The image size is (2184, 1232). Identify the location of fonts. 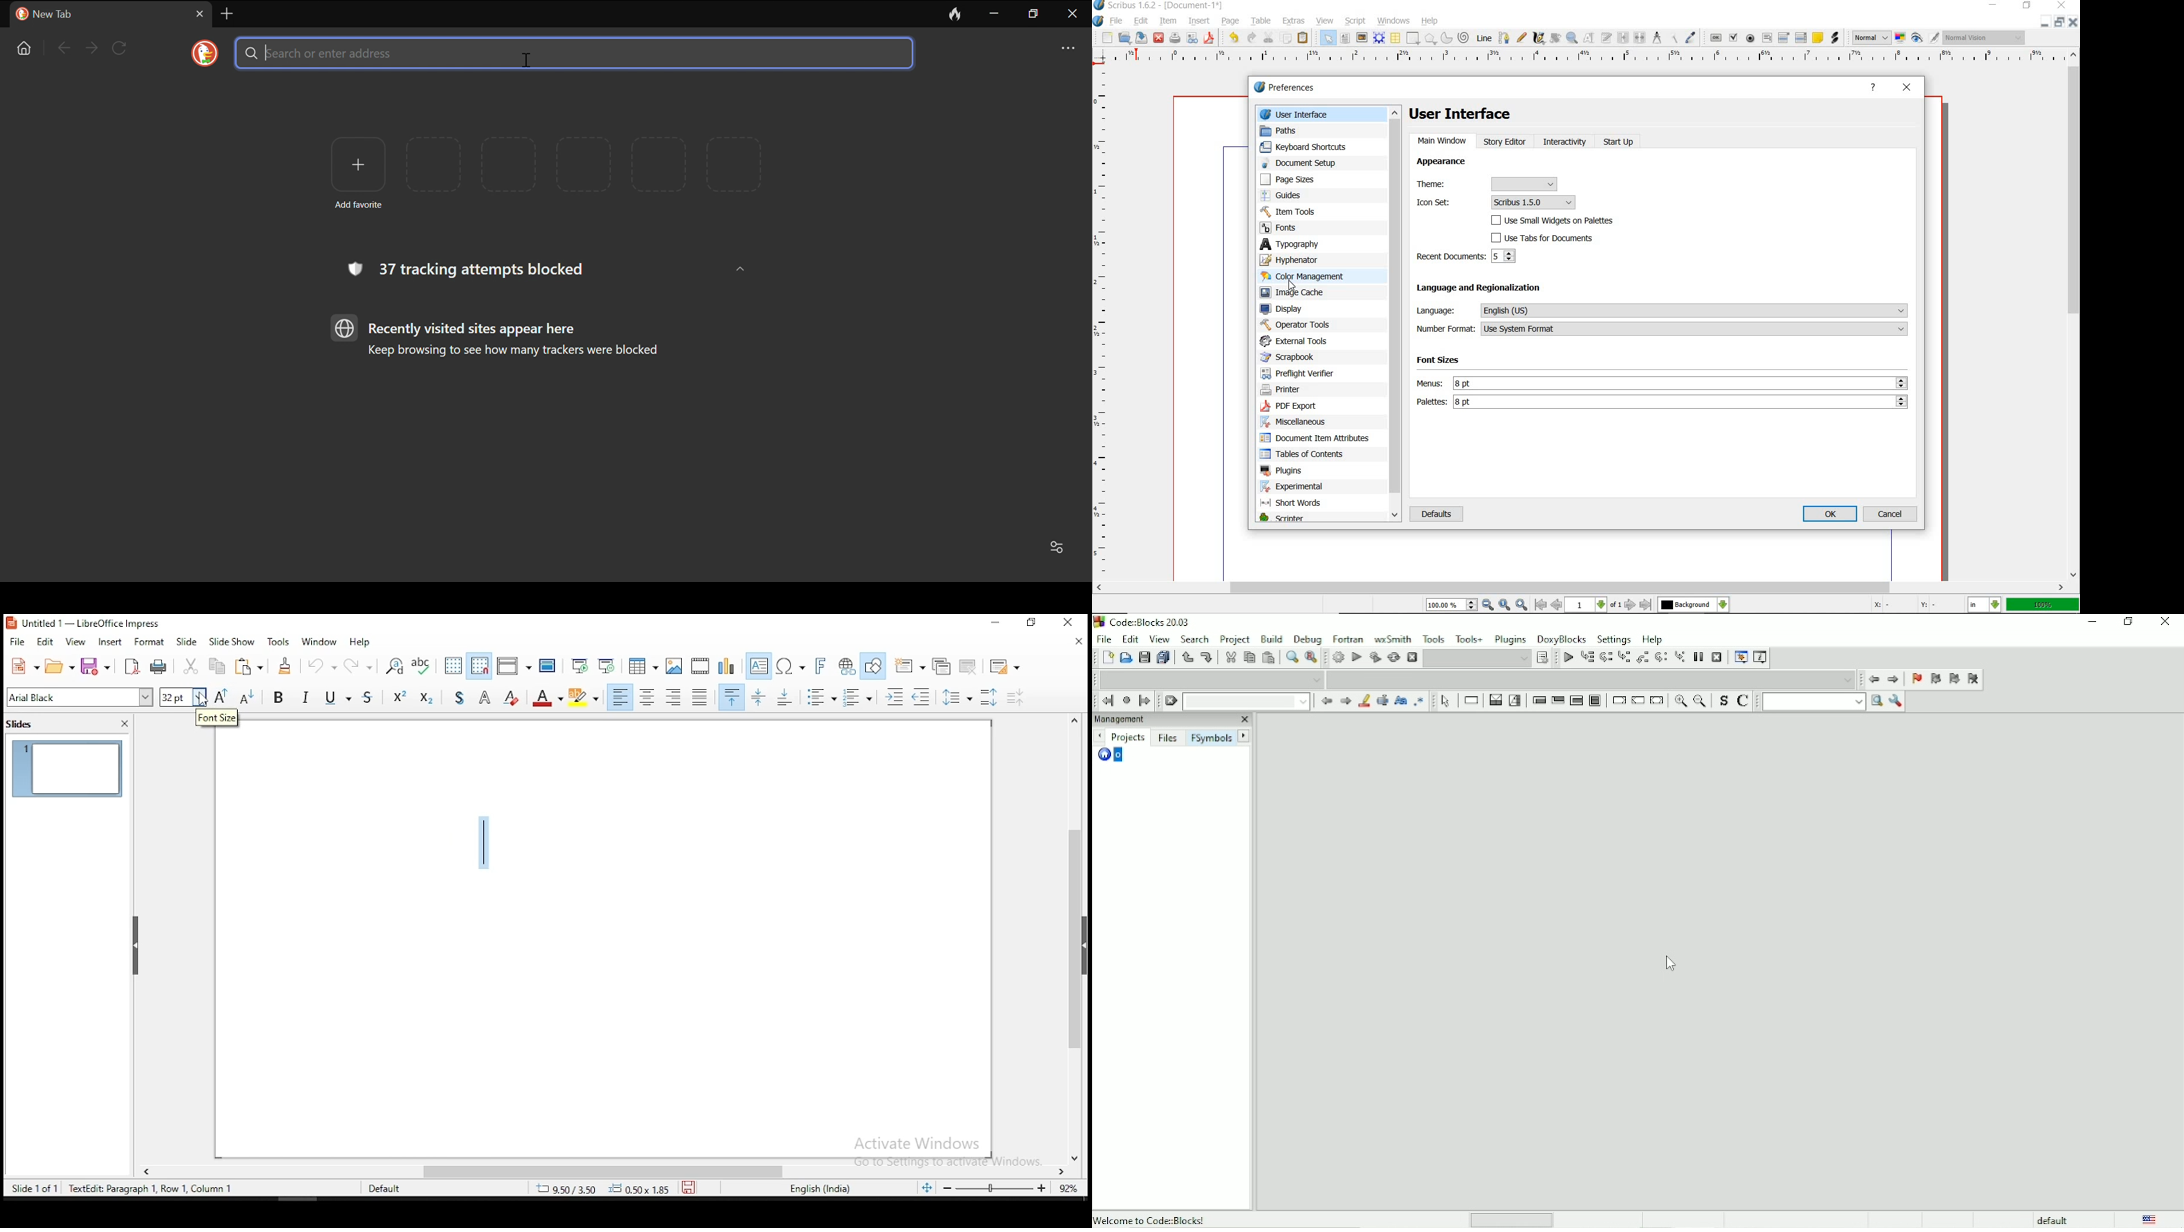
(1301, 227).